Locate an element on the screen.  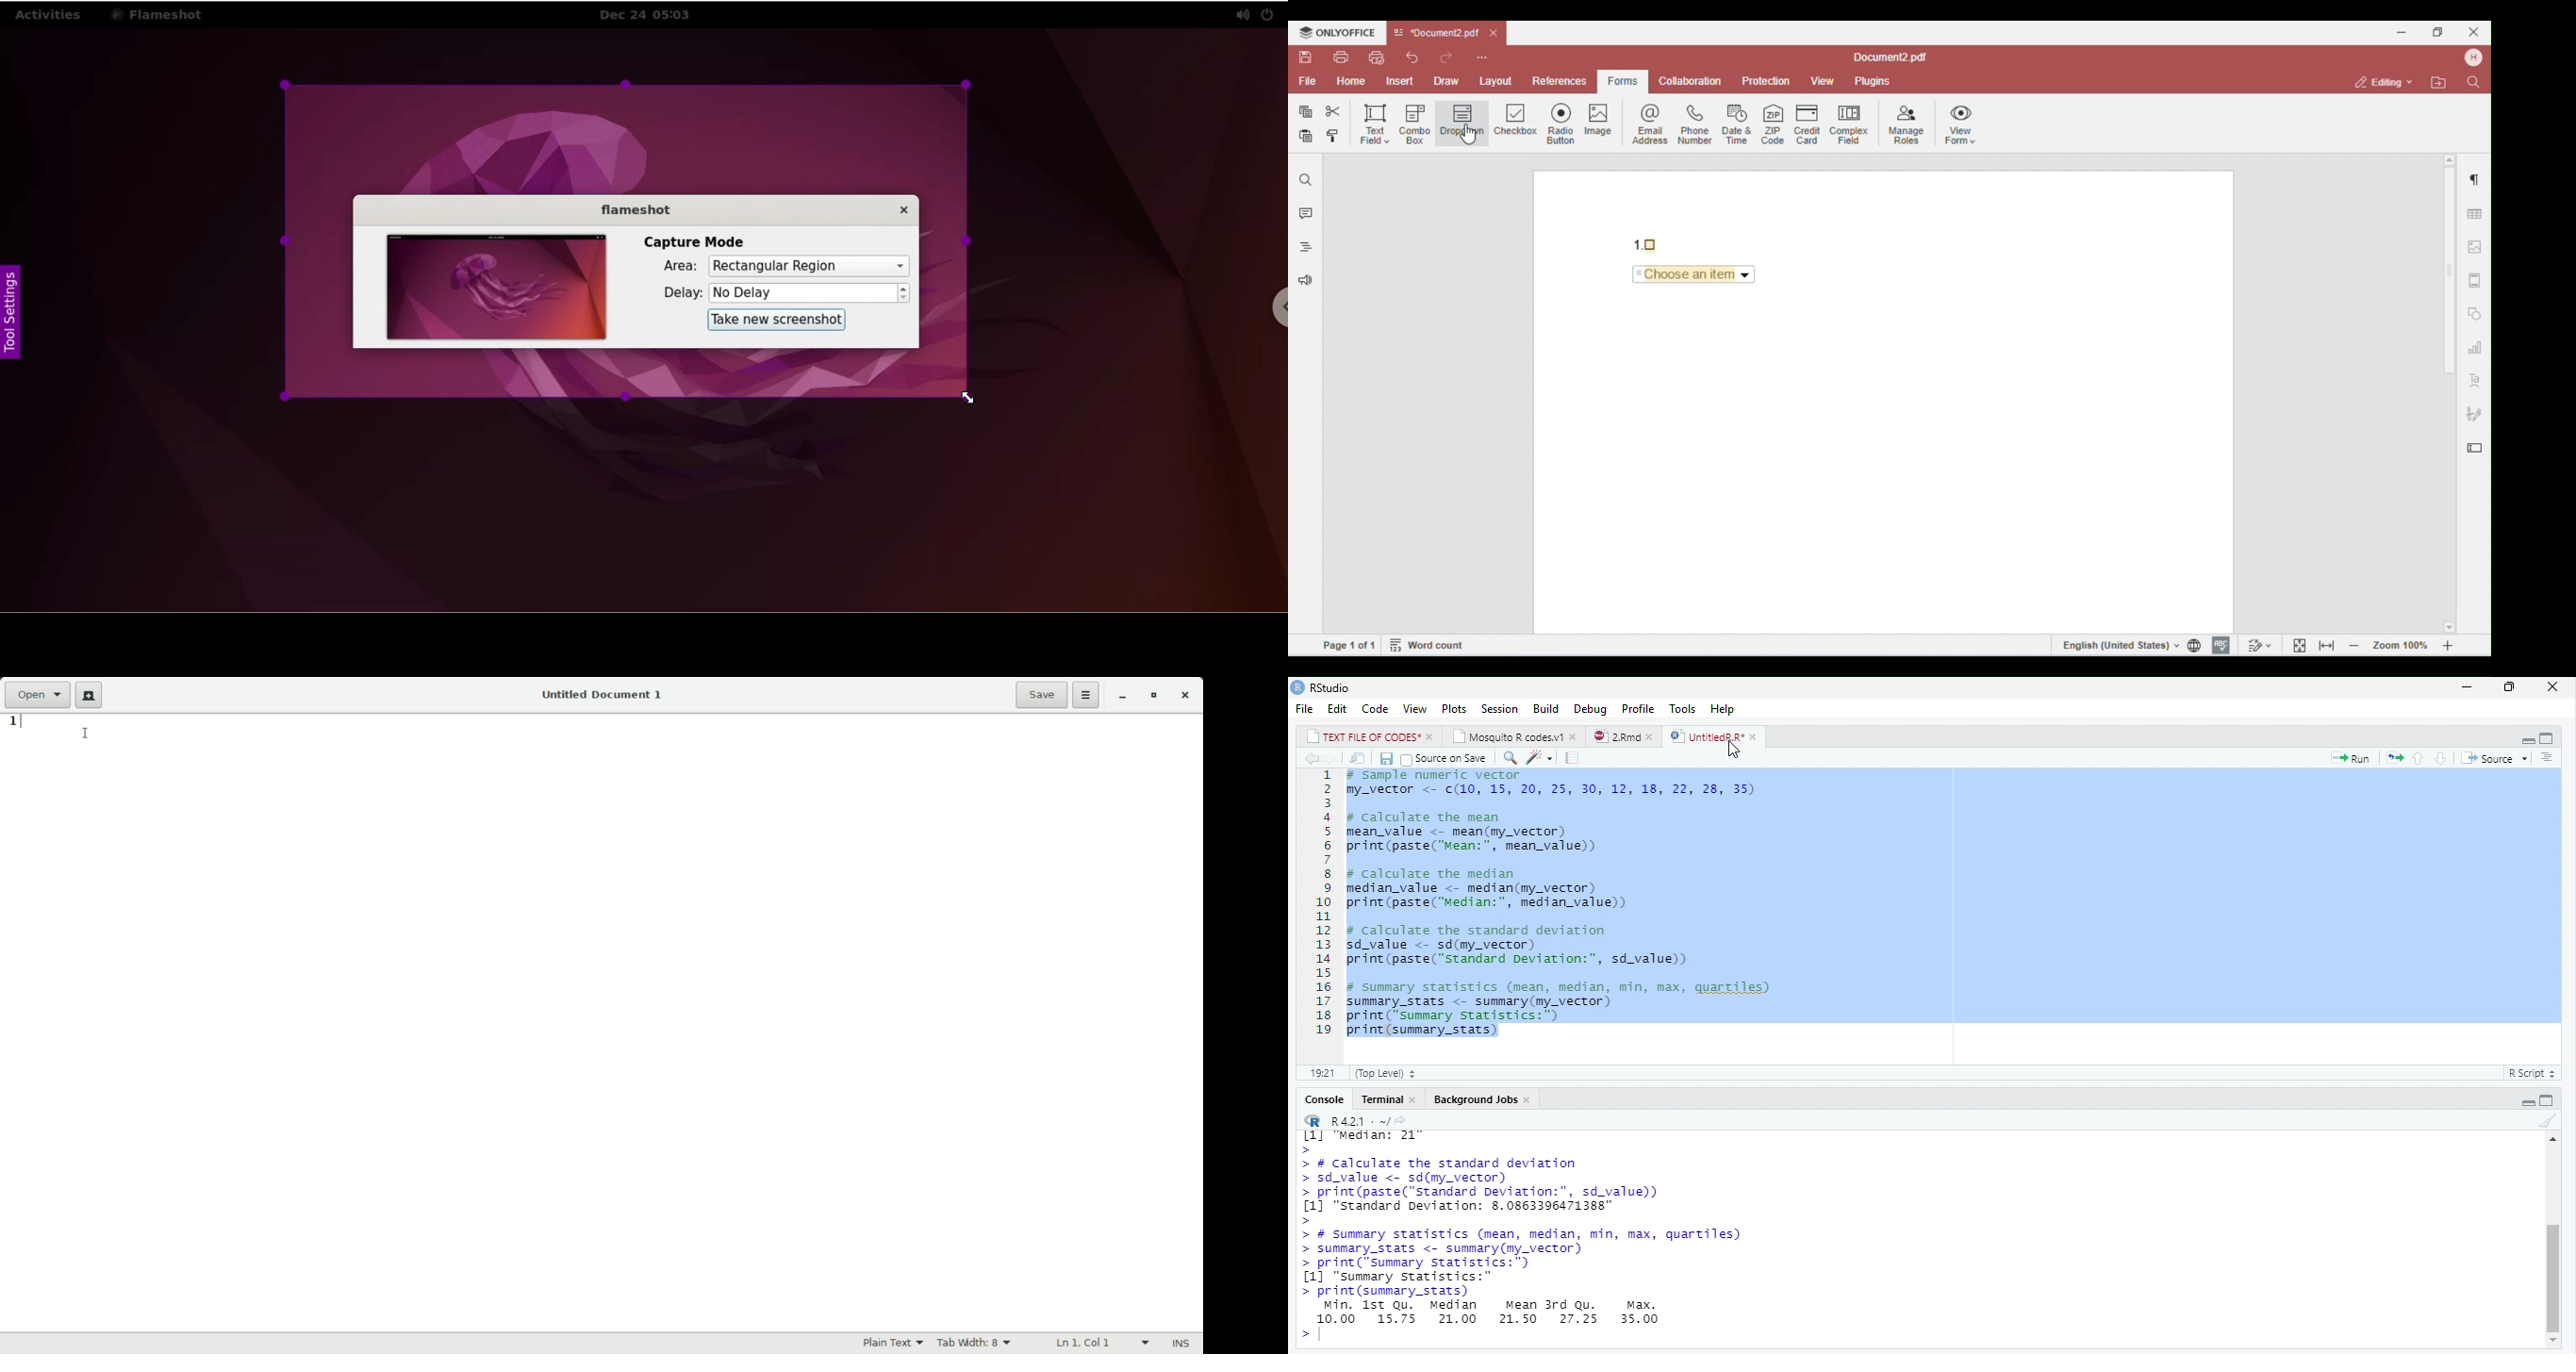
help is located at coordinates (1723, 709).